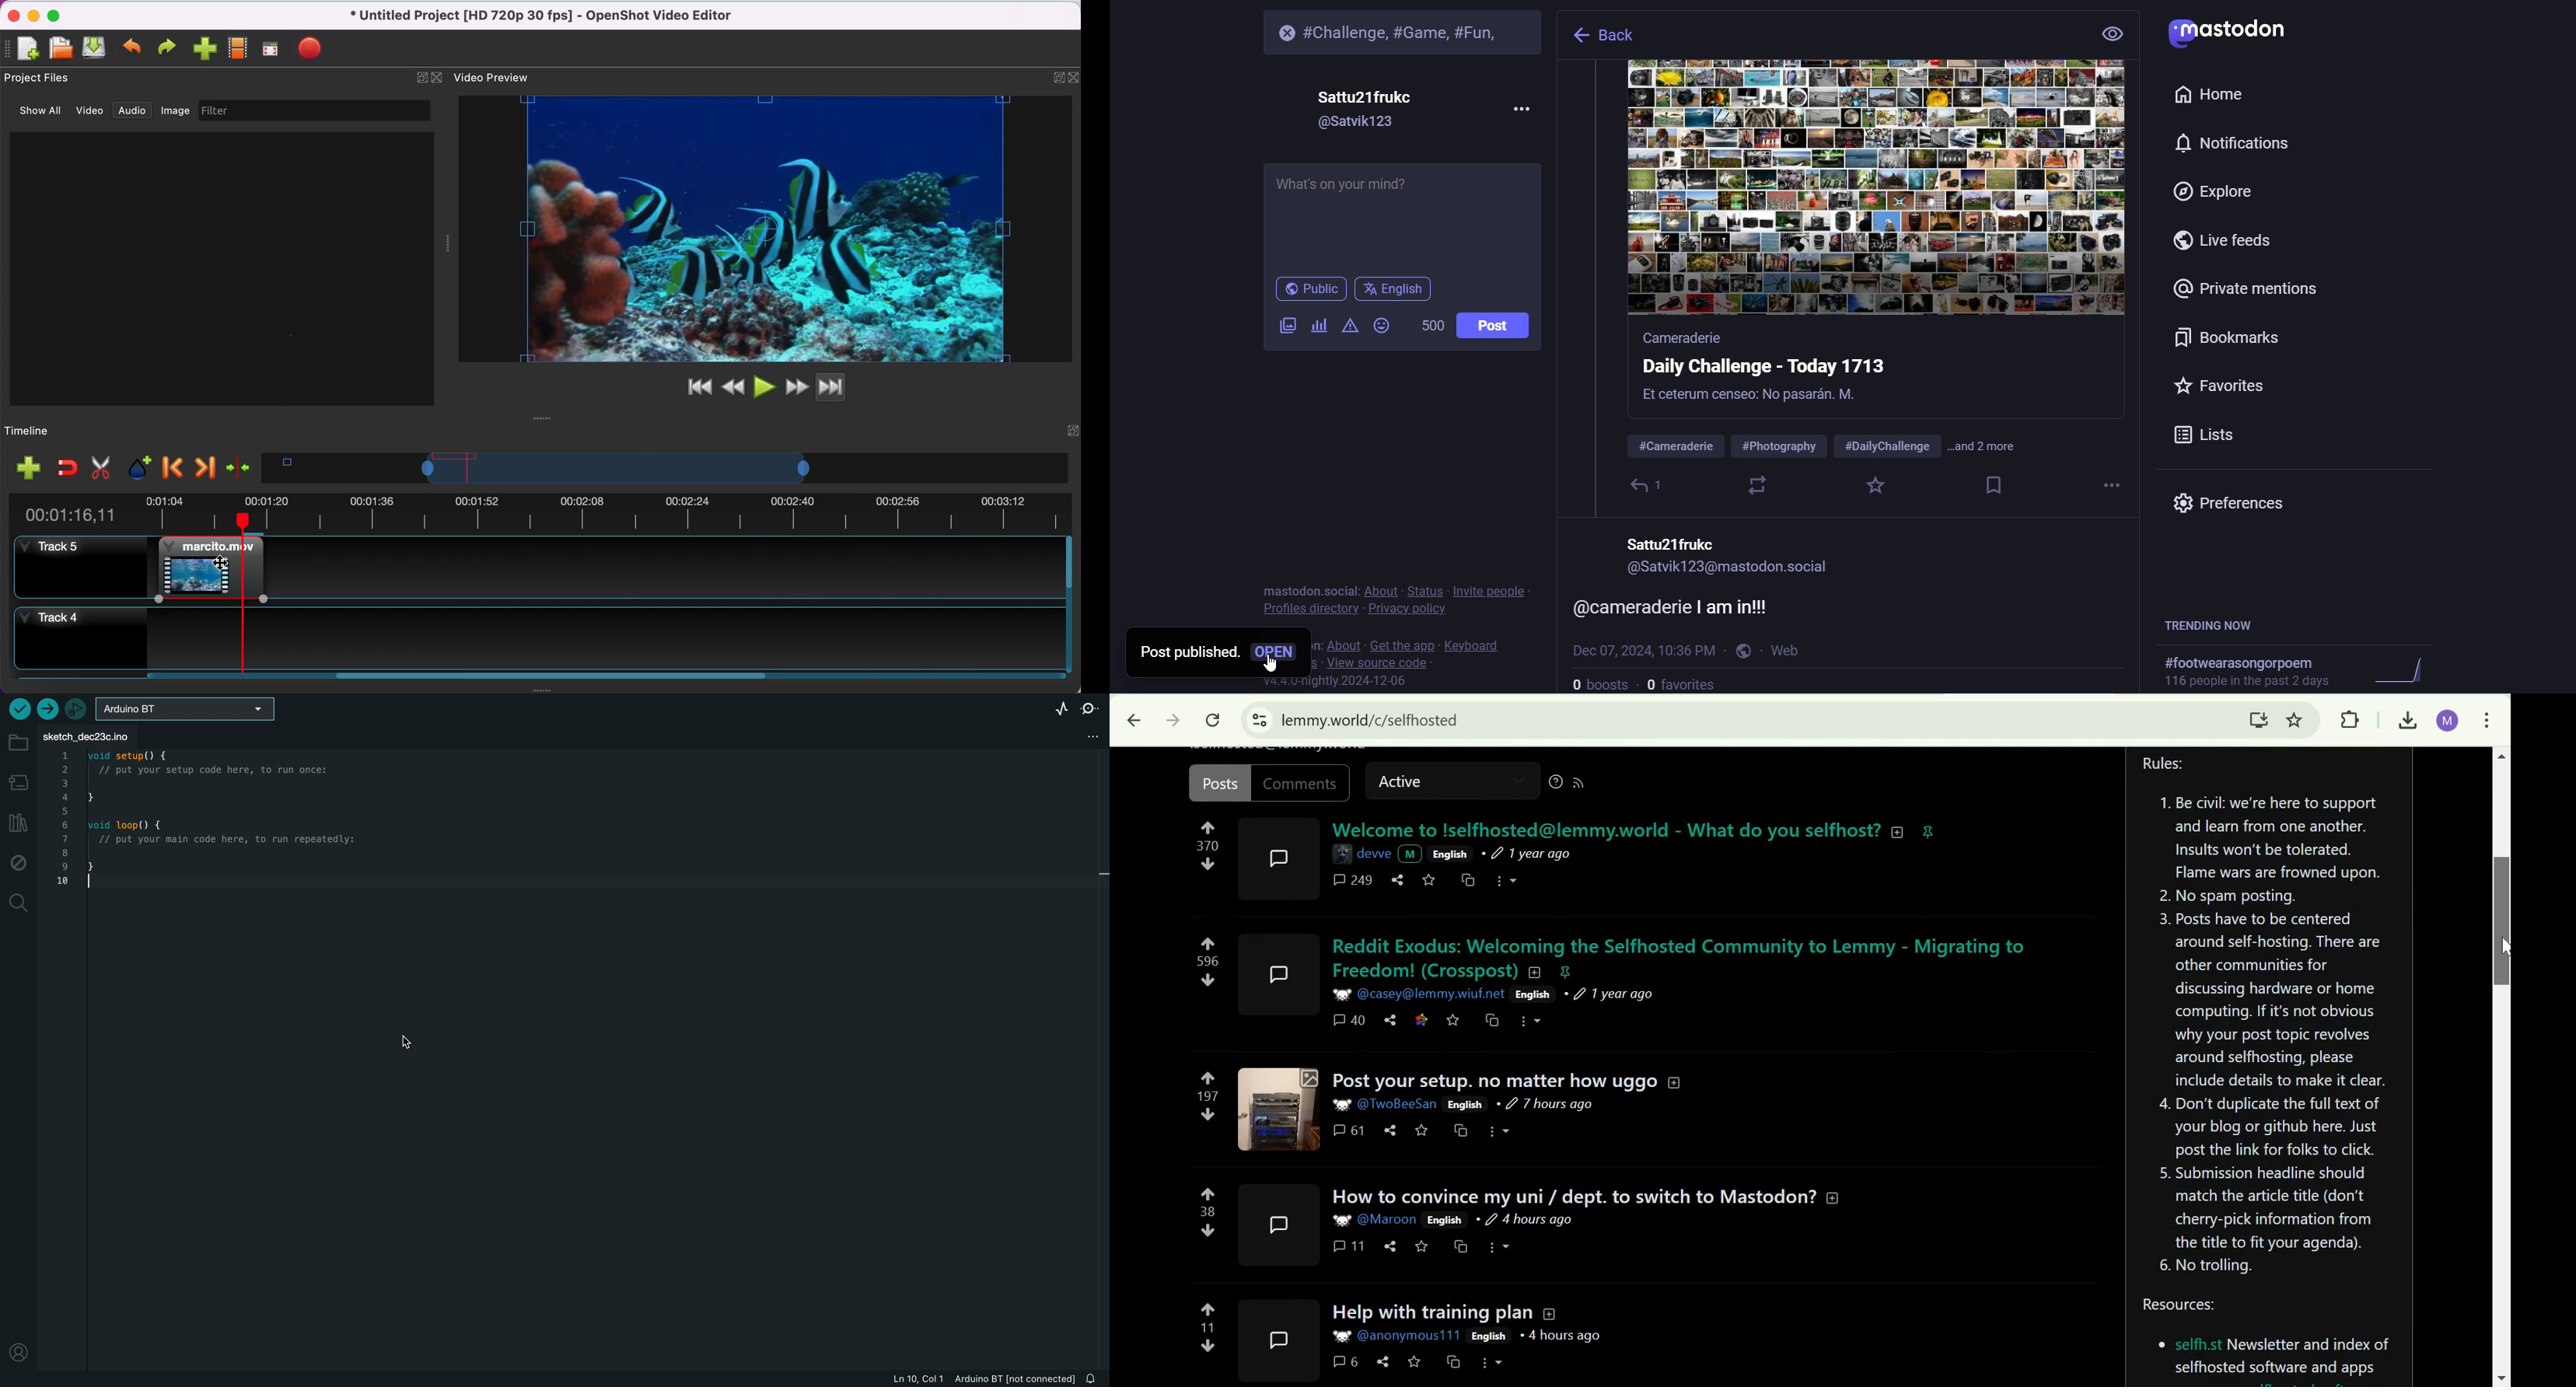  Describe the element at coordinates (1375, 852) in the screenshot. I see `name` at that location.